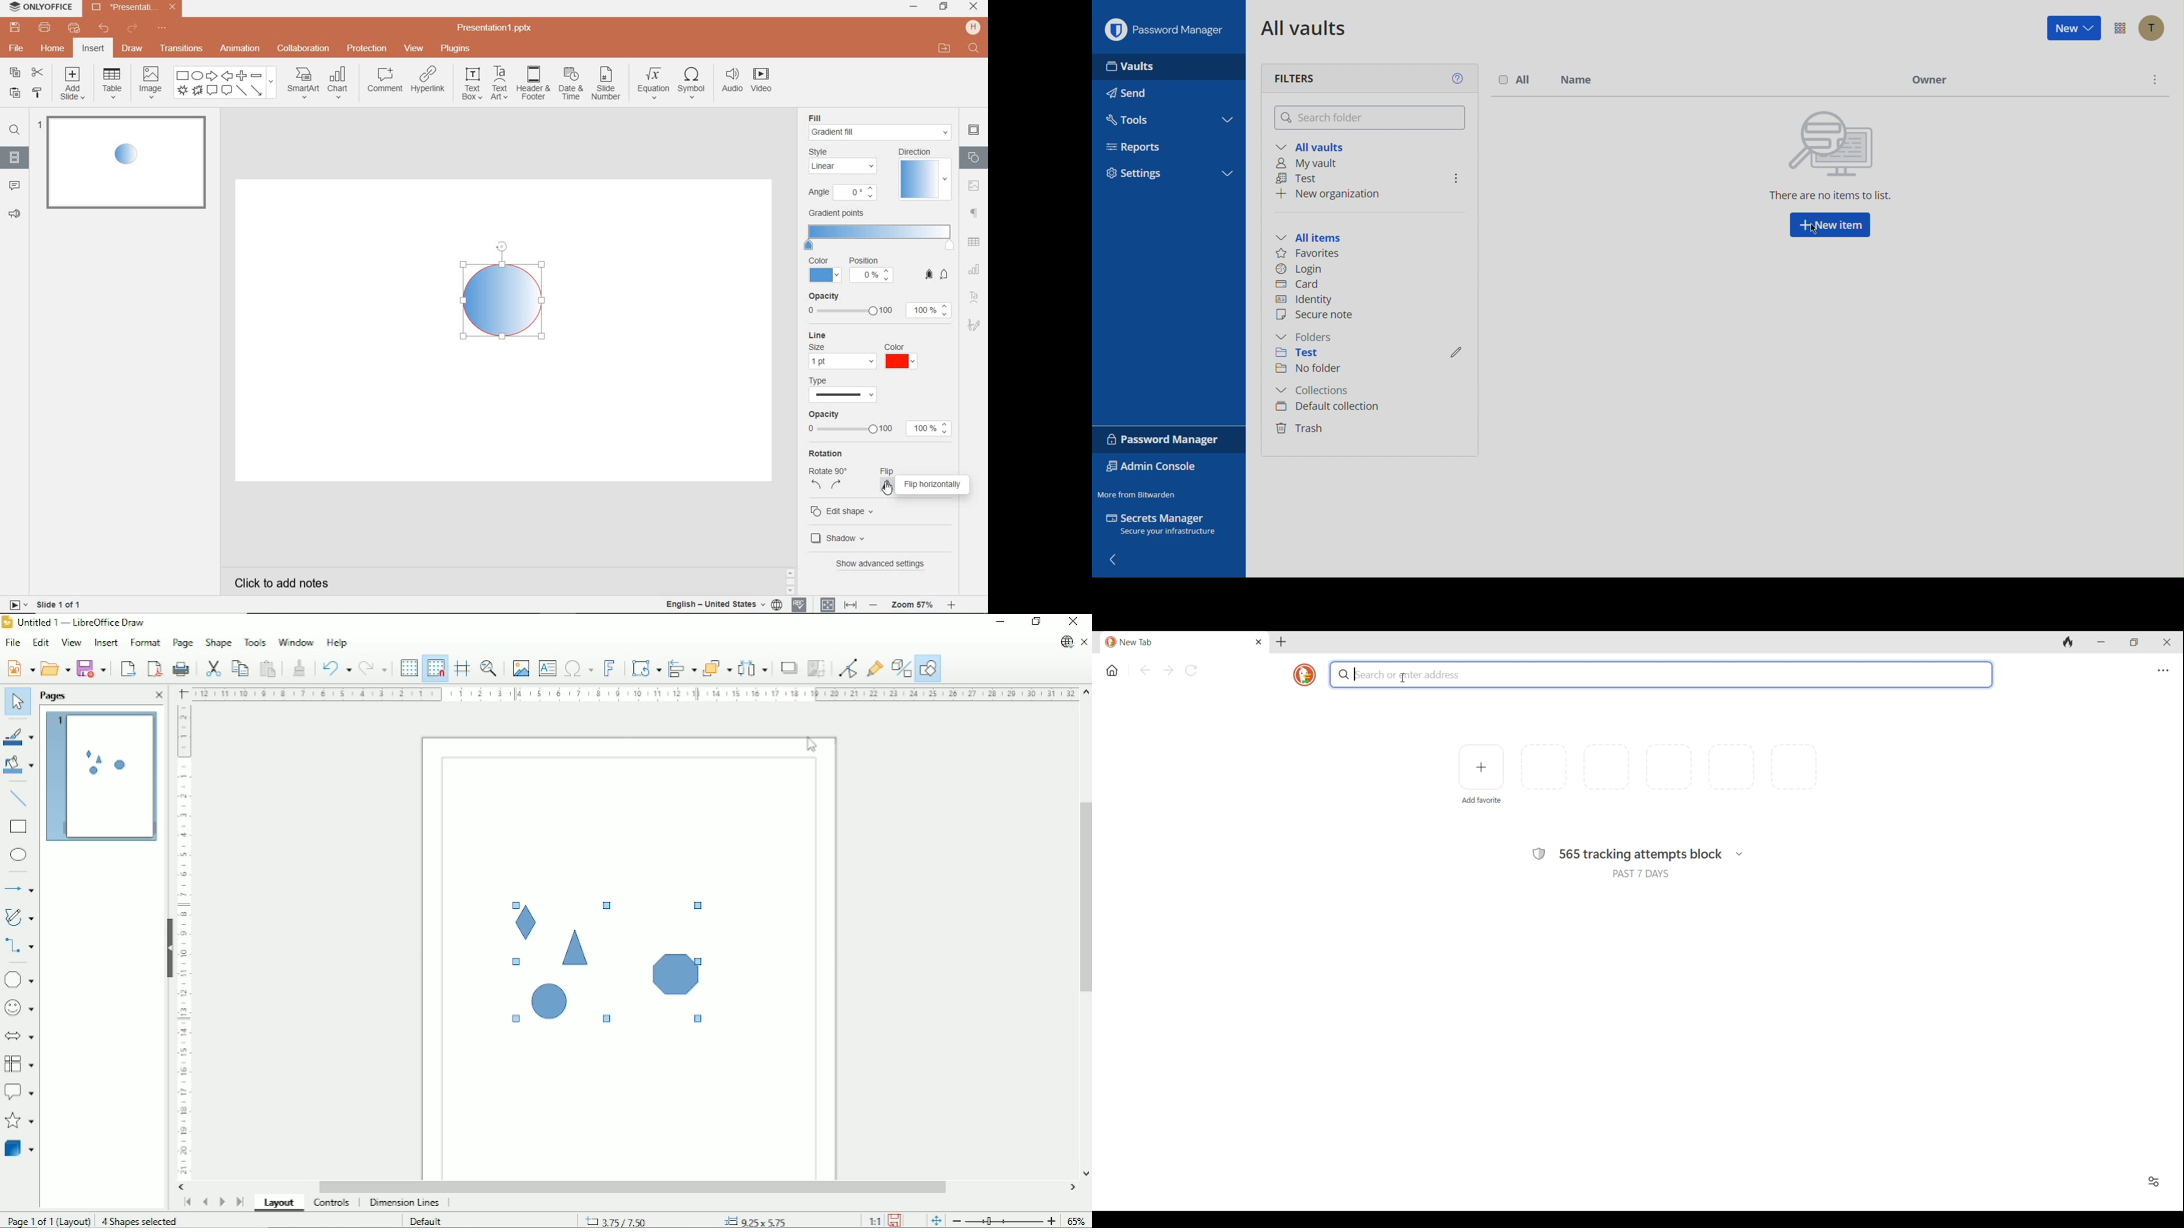 This screenshot has height=1232, width=2184. I want to click on vertical, so click(889, 485).